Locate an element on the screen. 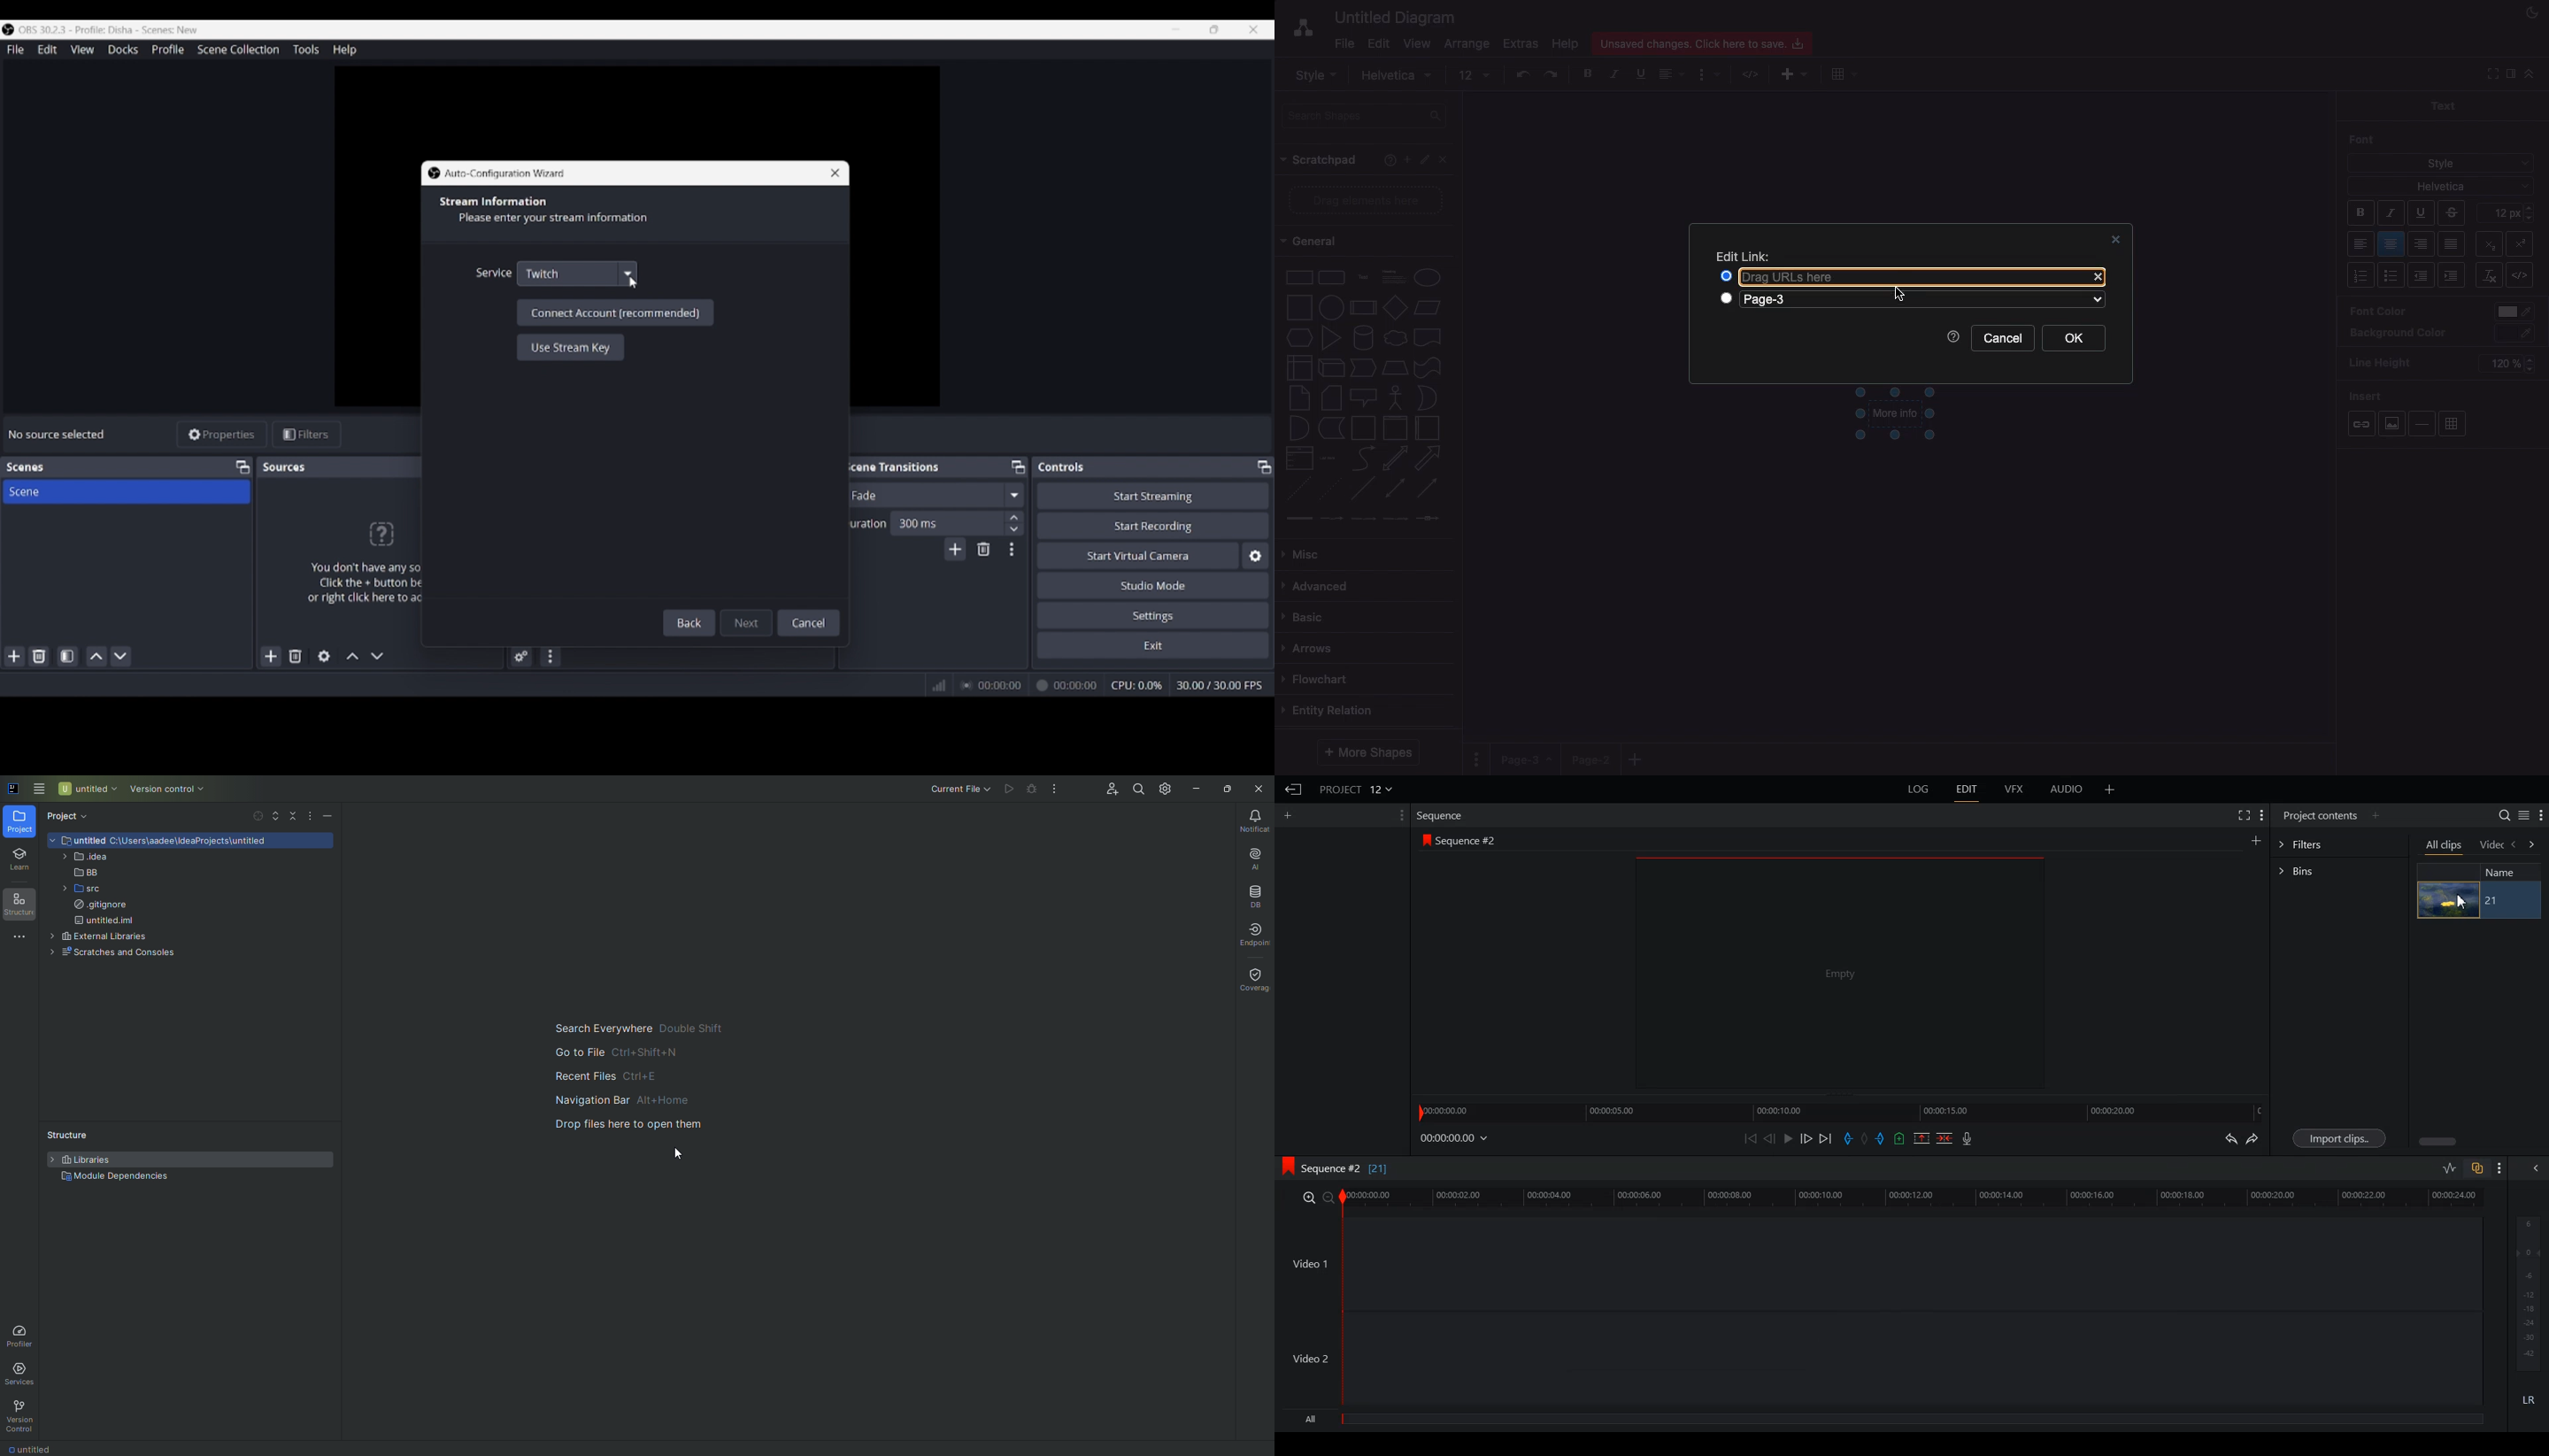 The image size is (2576, 1456). cube is located at coordinates (1331, 368).